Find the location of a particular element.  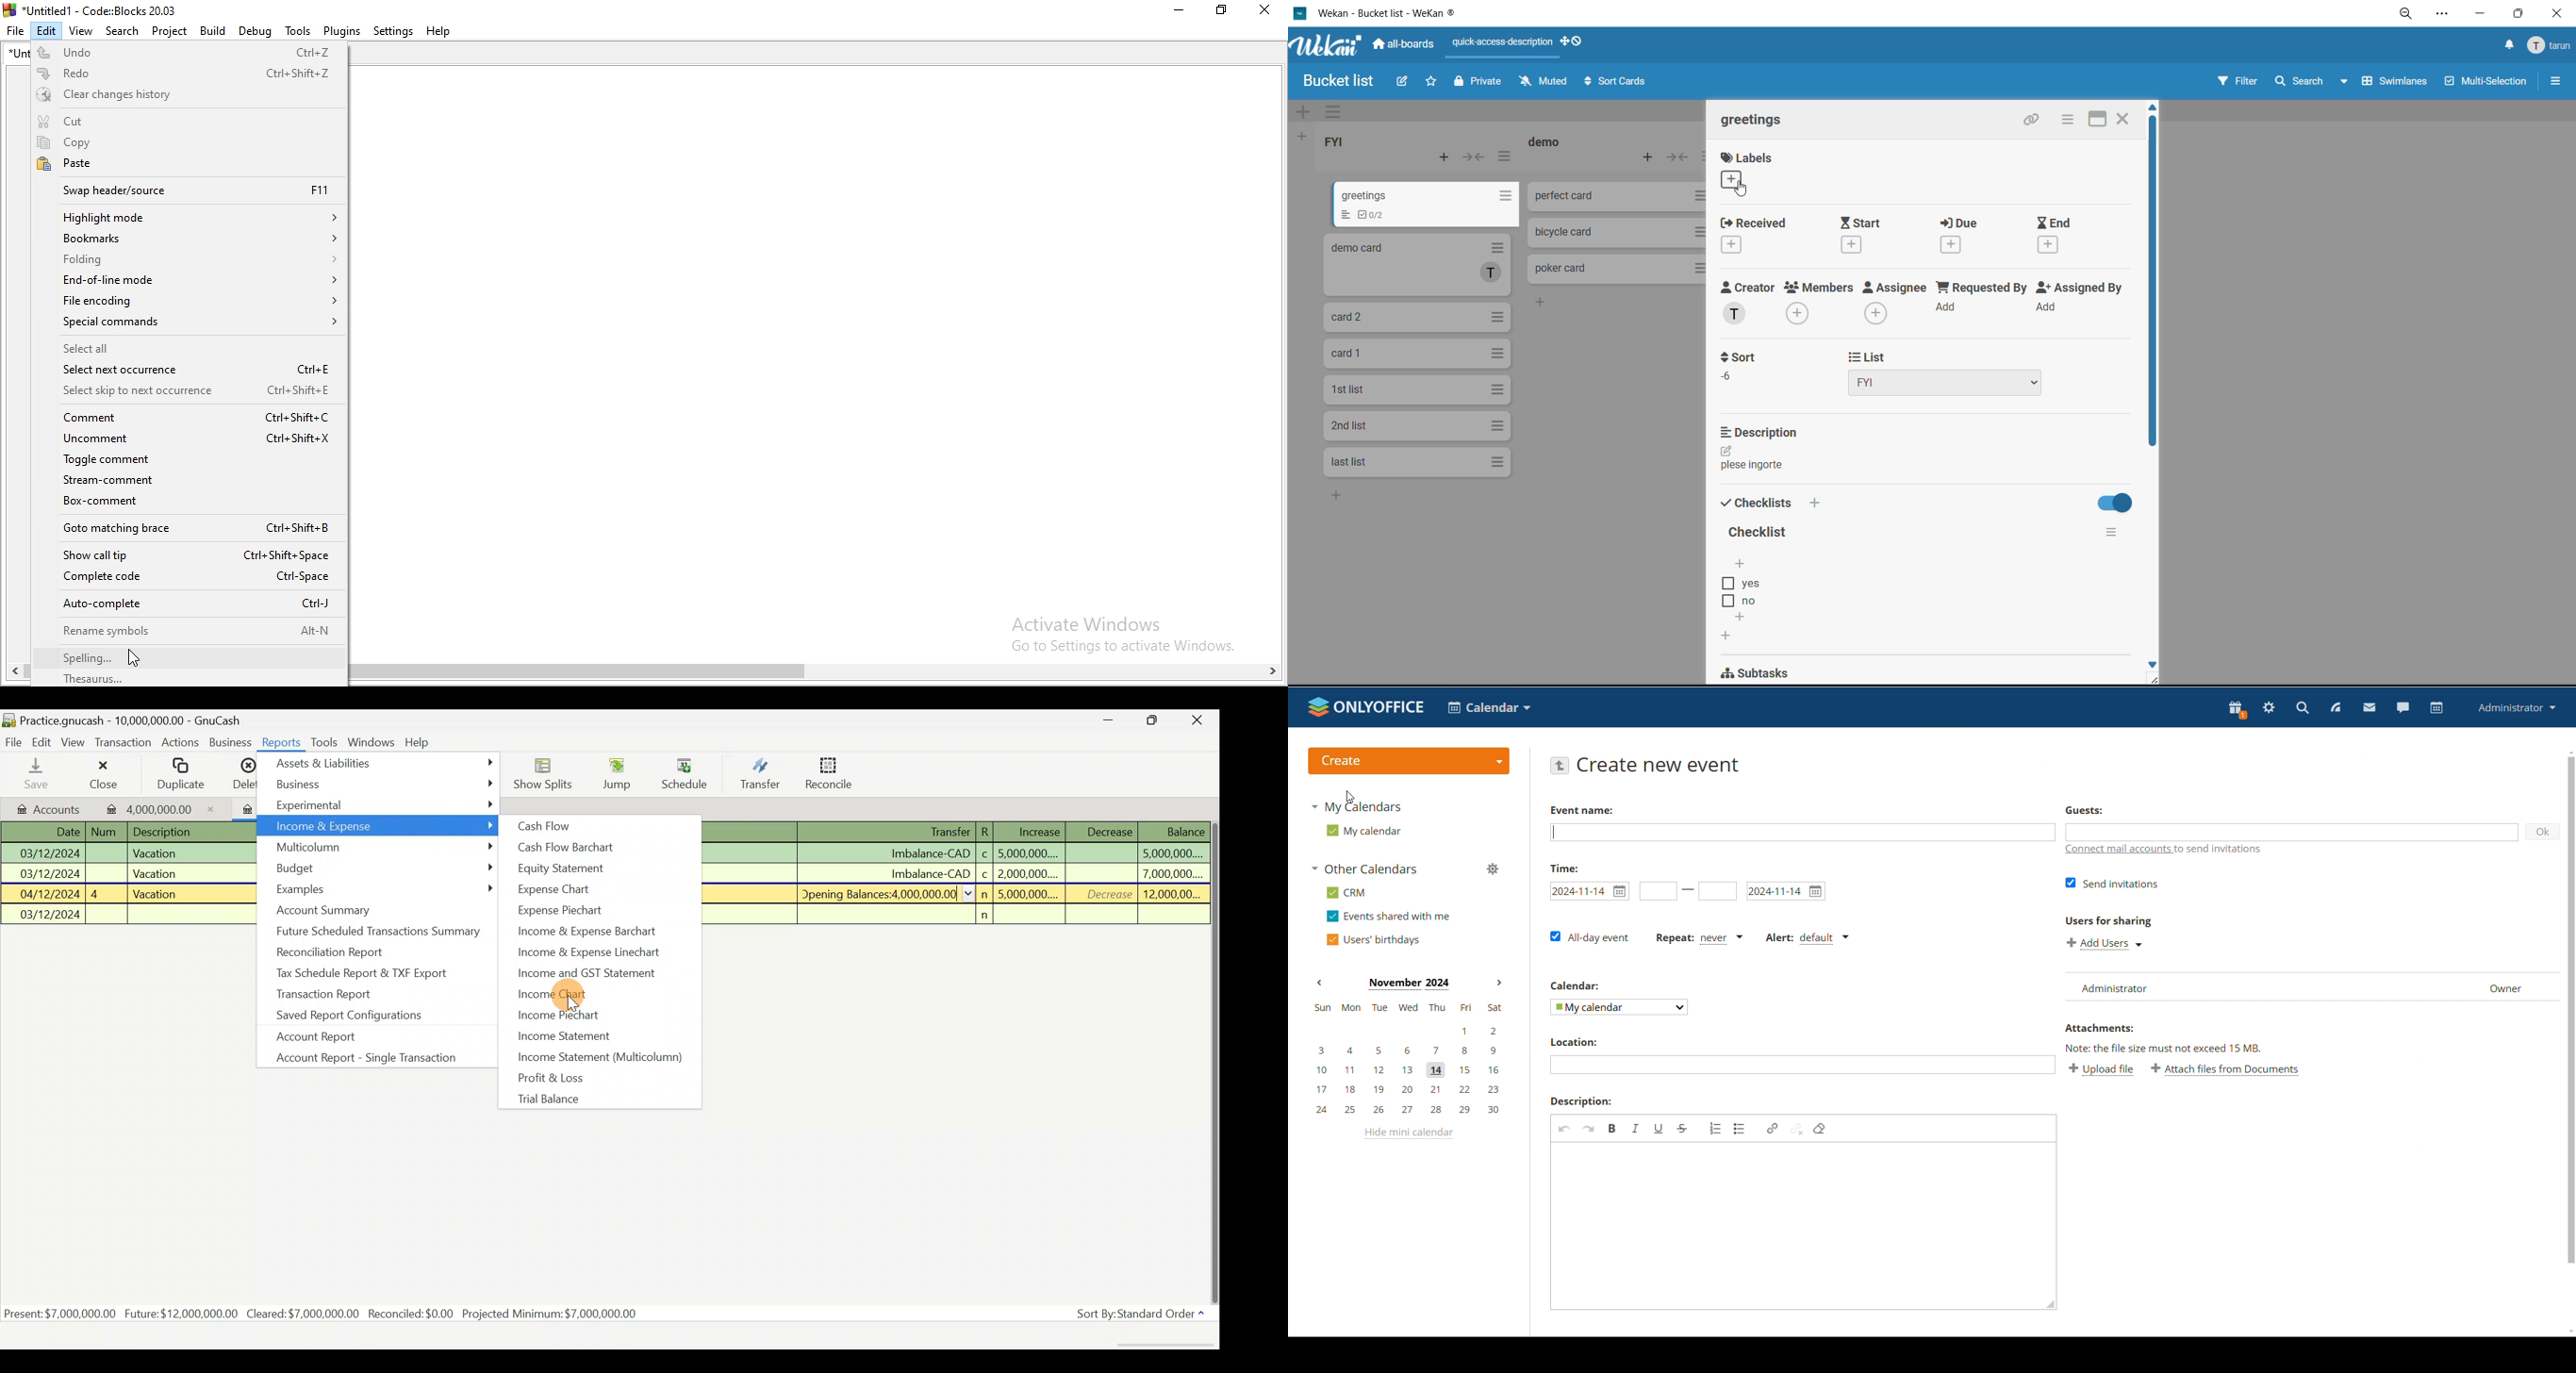

vertical scroll bar is located at coordinates (2153, 287).